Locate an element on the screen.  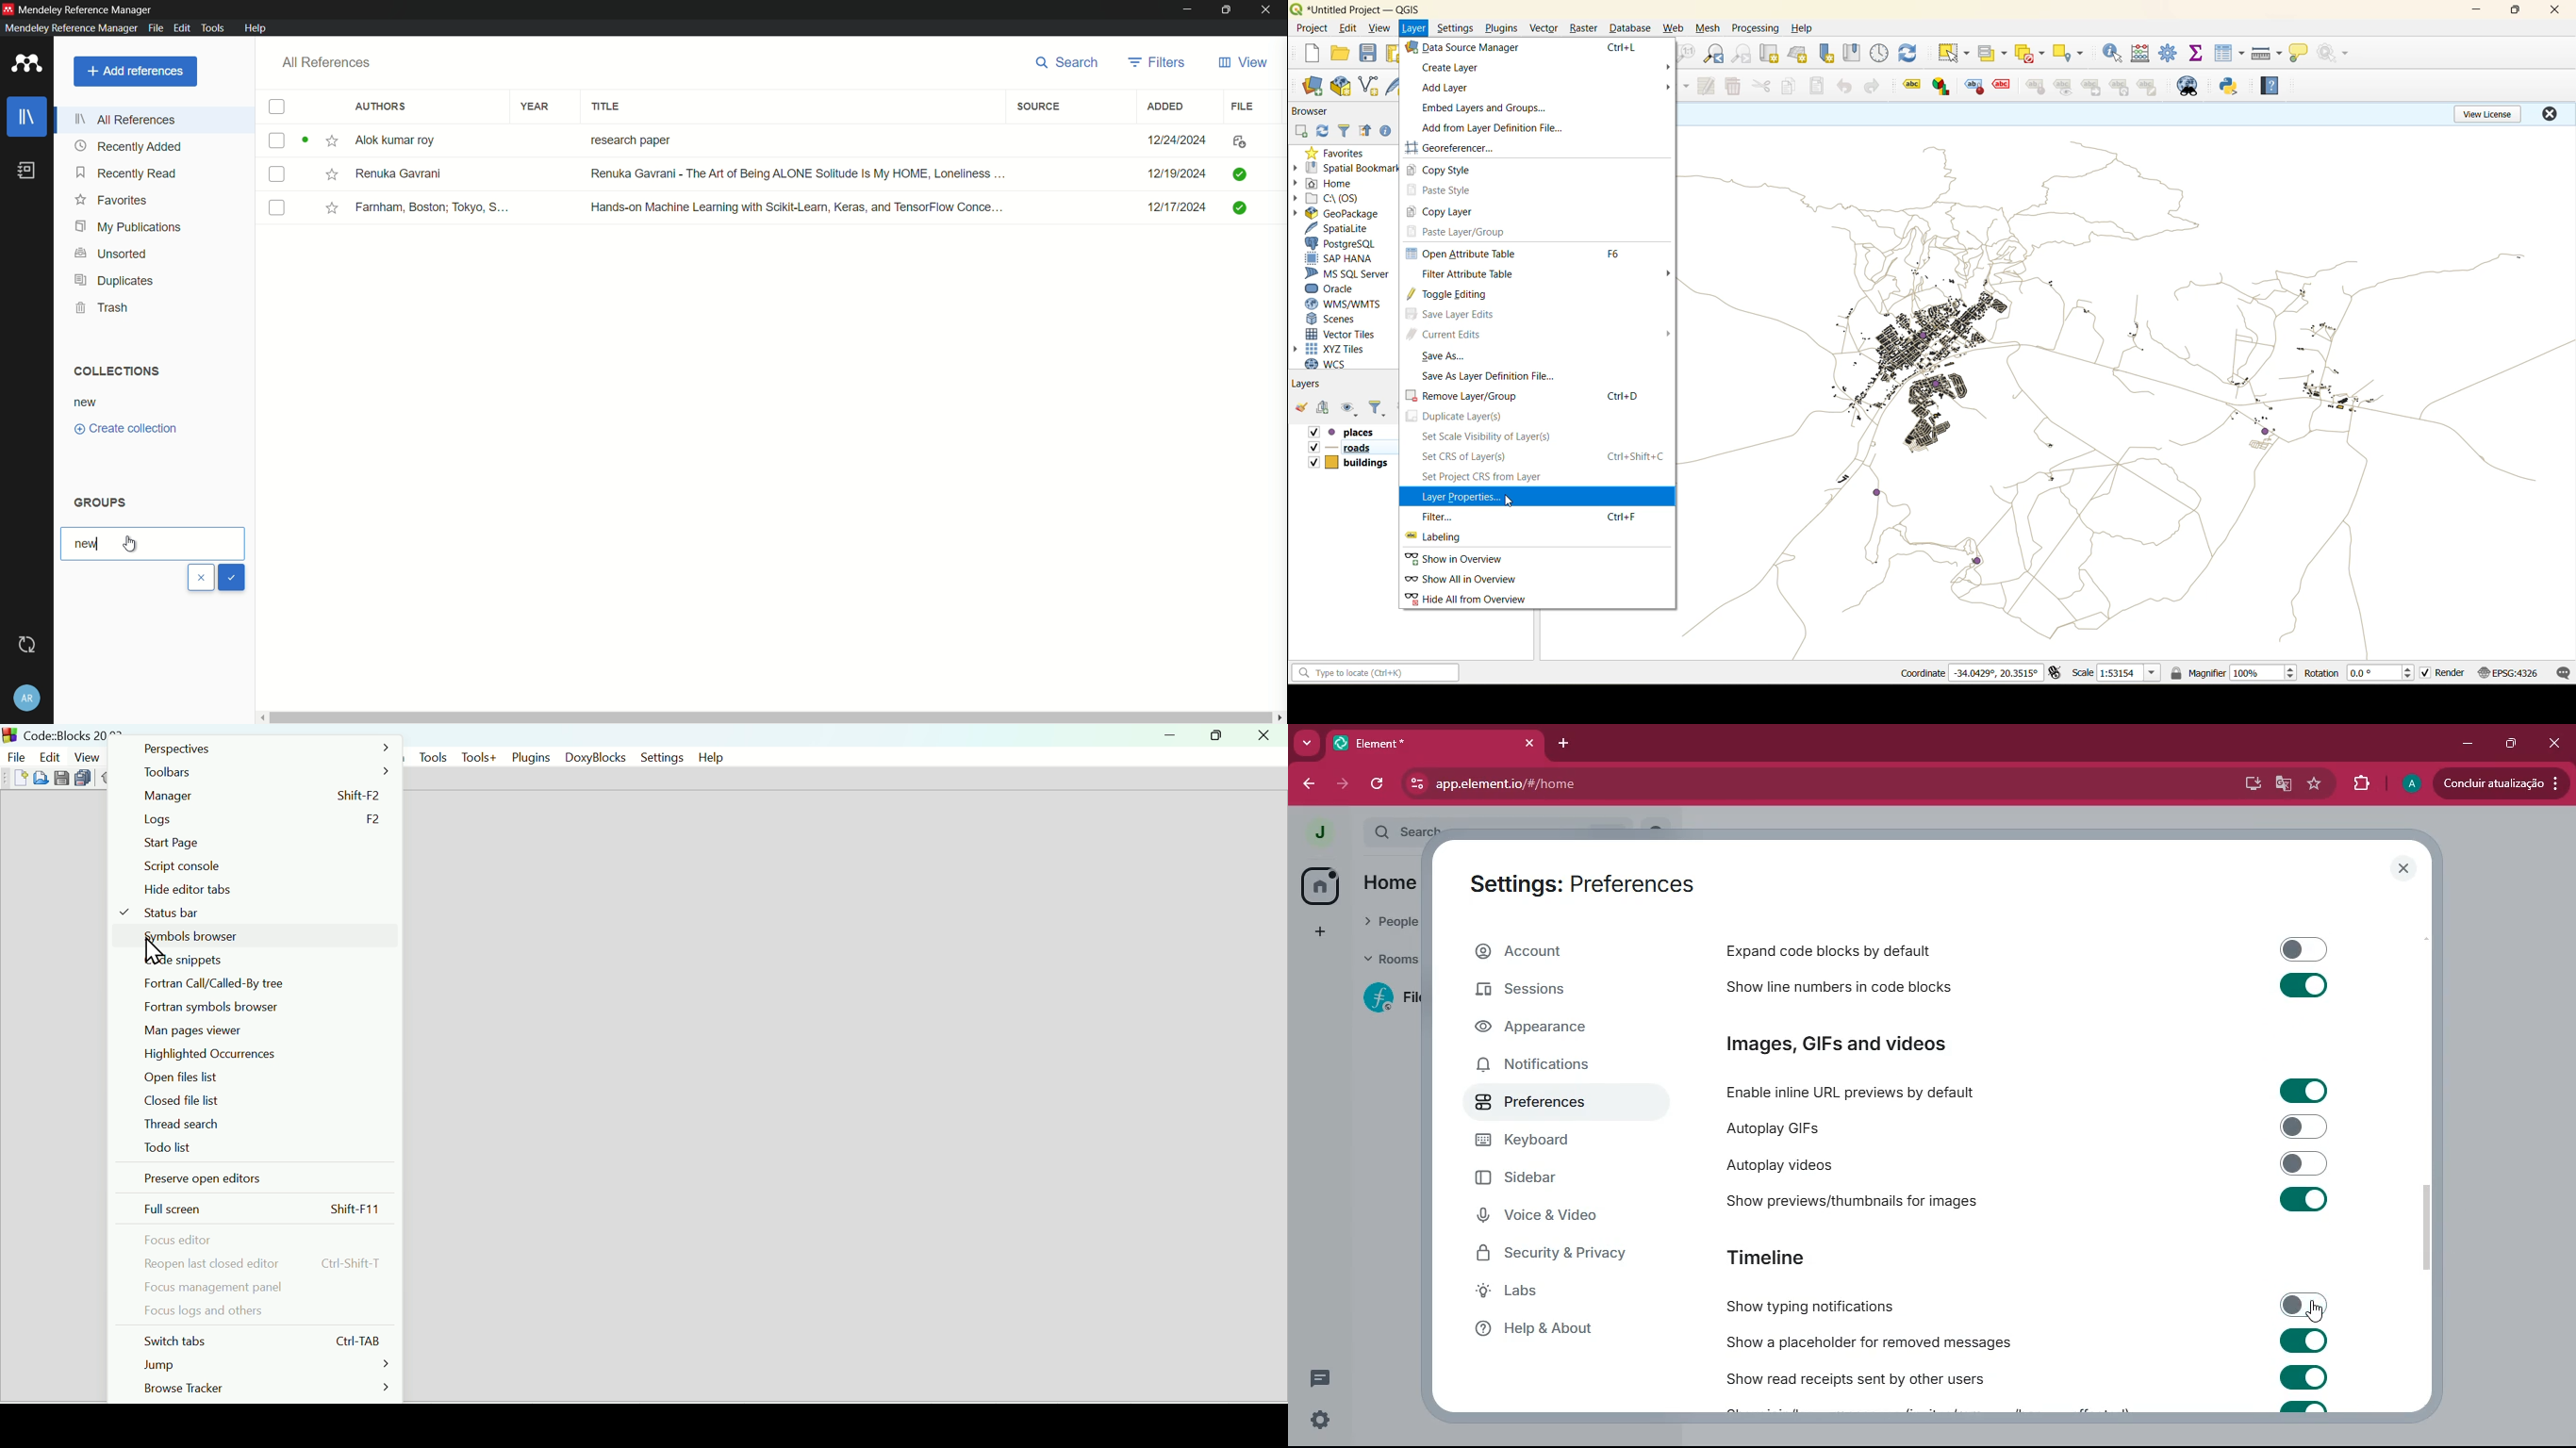
view is located at coordinates (1242, 63).